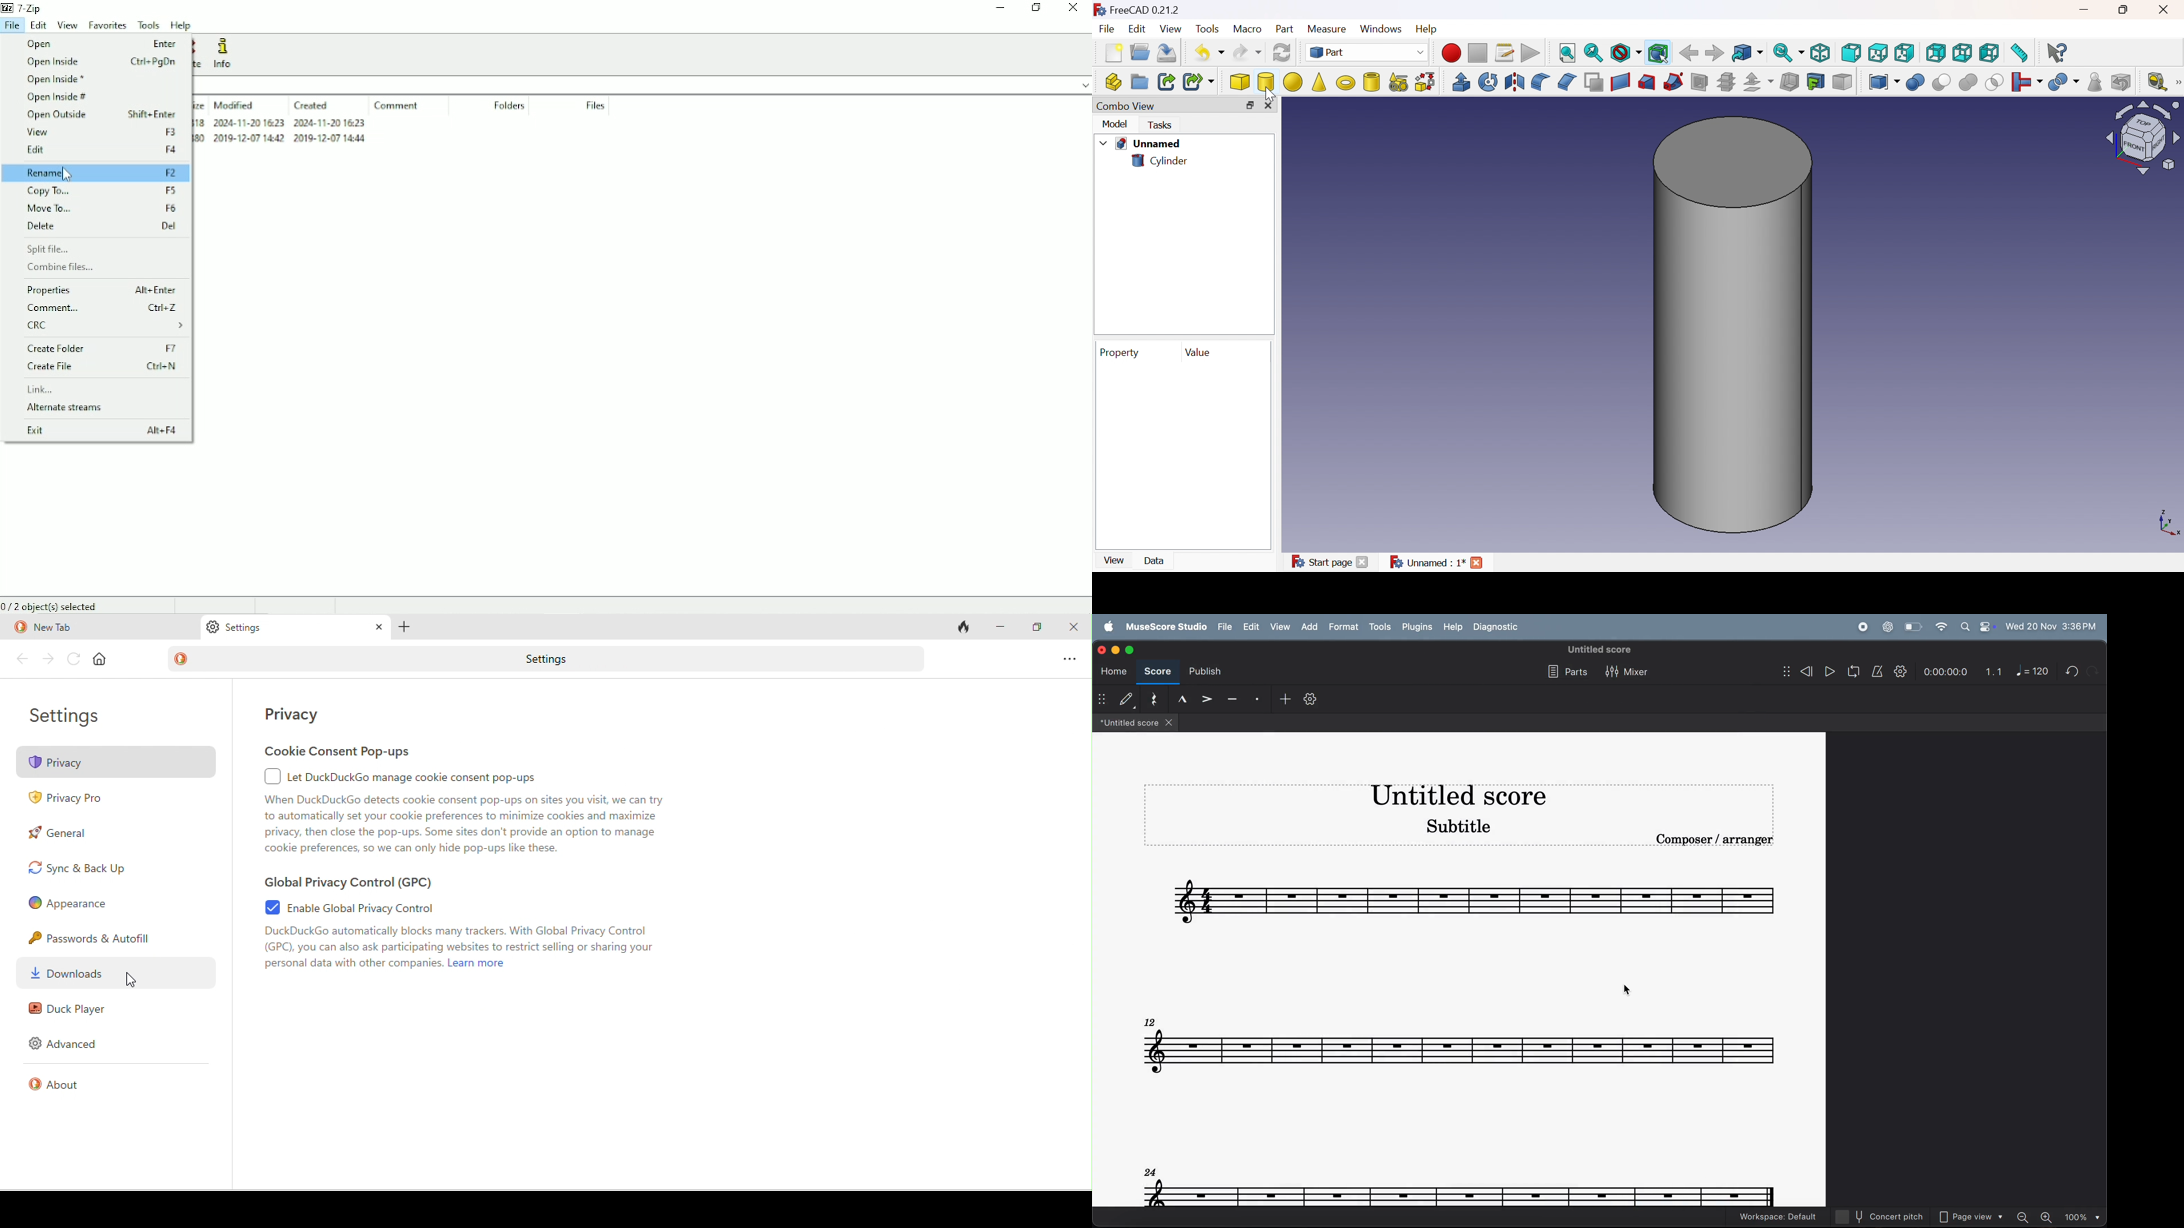  I want to click on Macro, so click(1248, 31).